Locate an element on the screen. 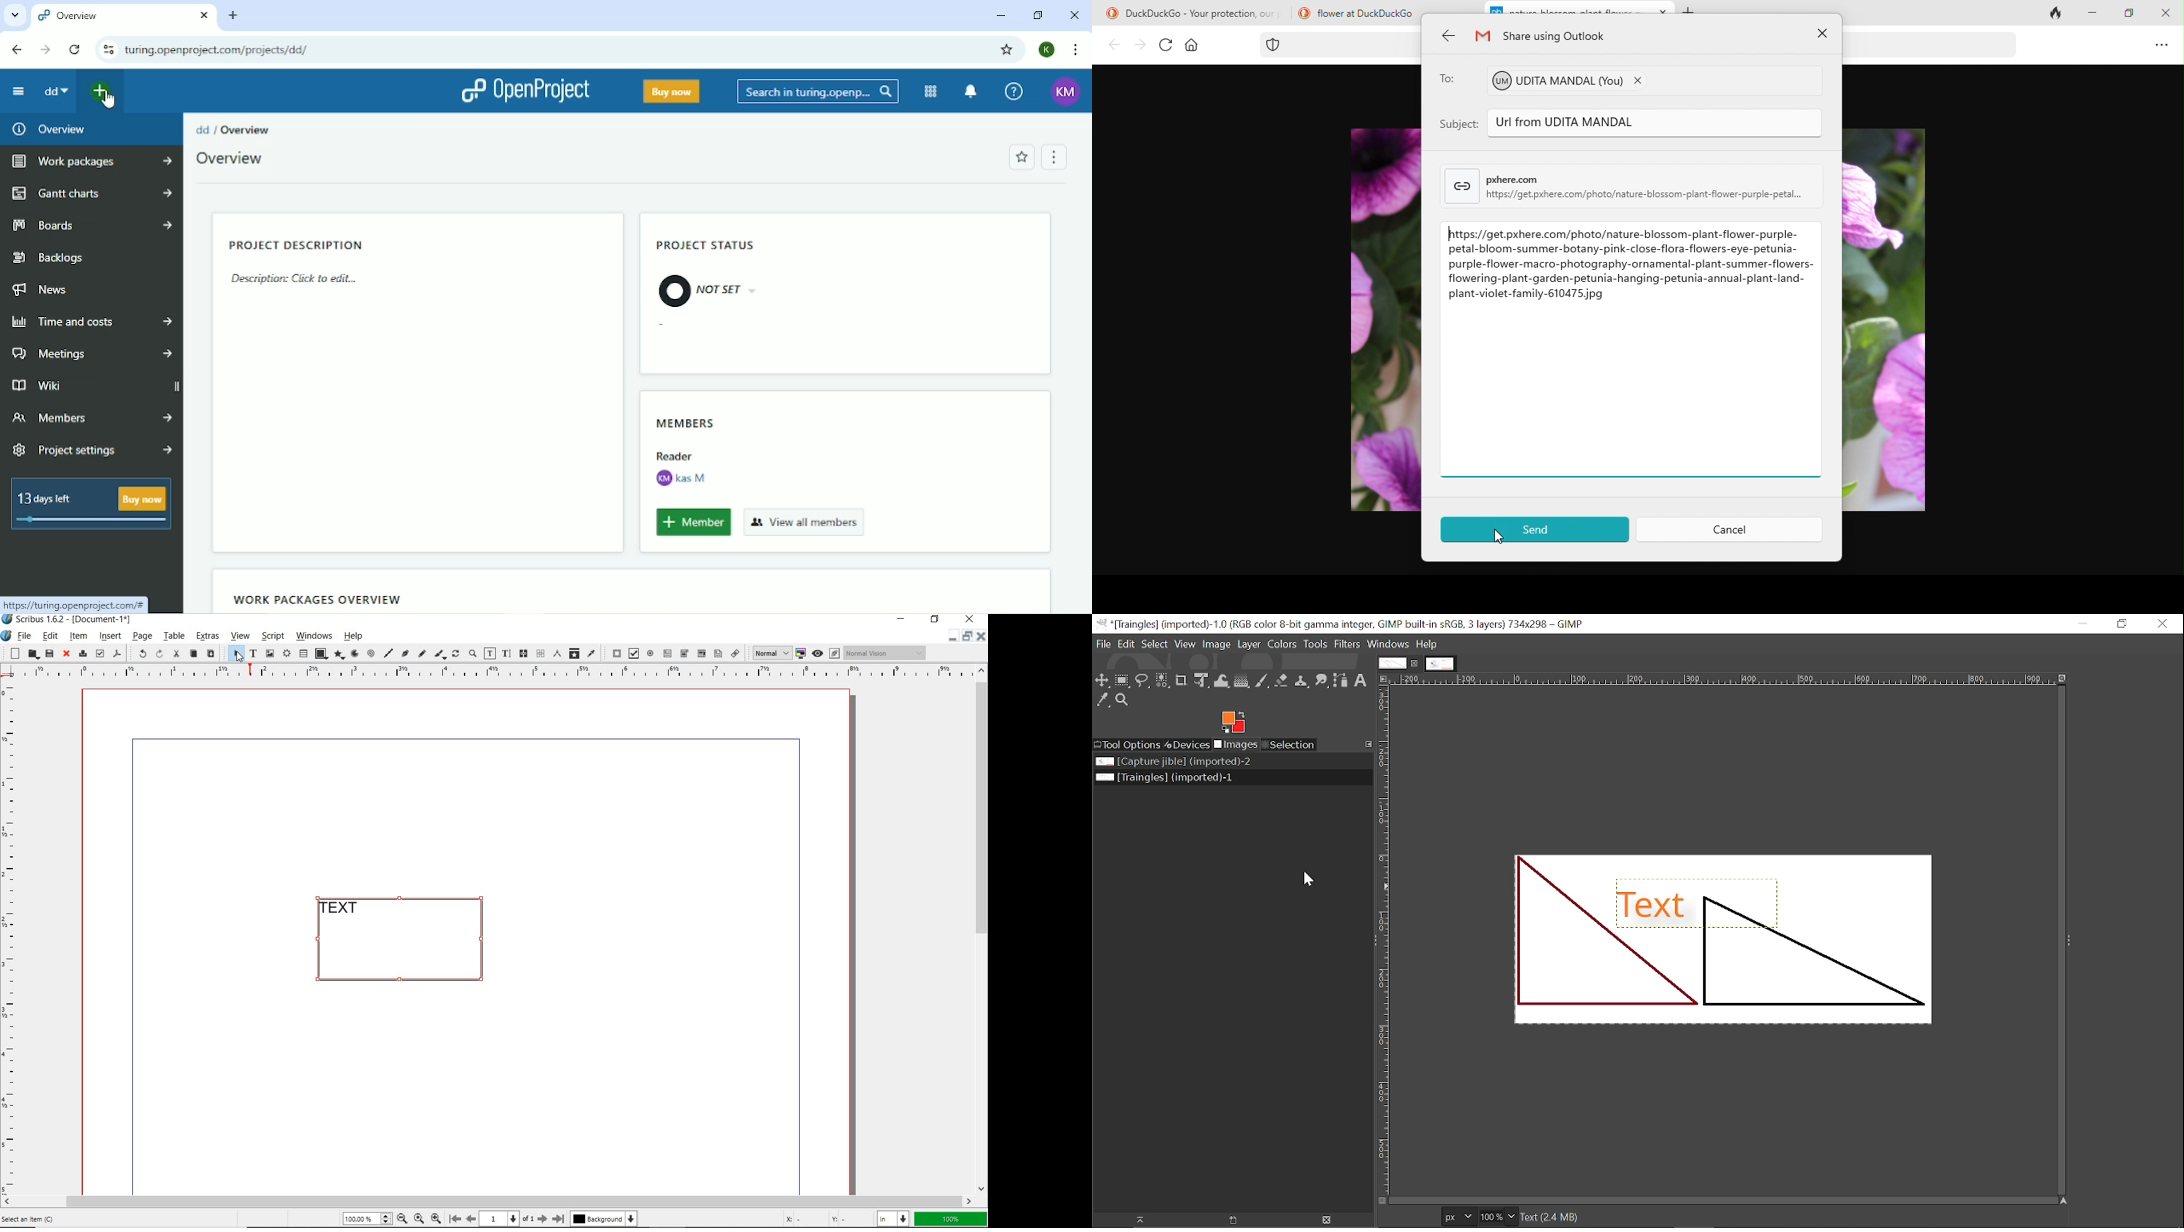 The image size is (2184, 1232). scrollbar is located at coordinates (982, 929).